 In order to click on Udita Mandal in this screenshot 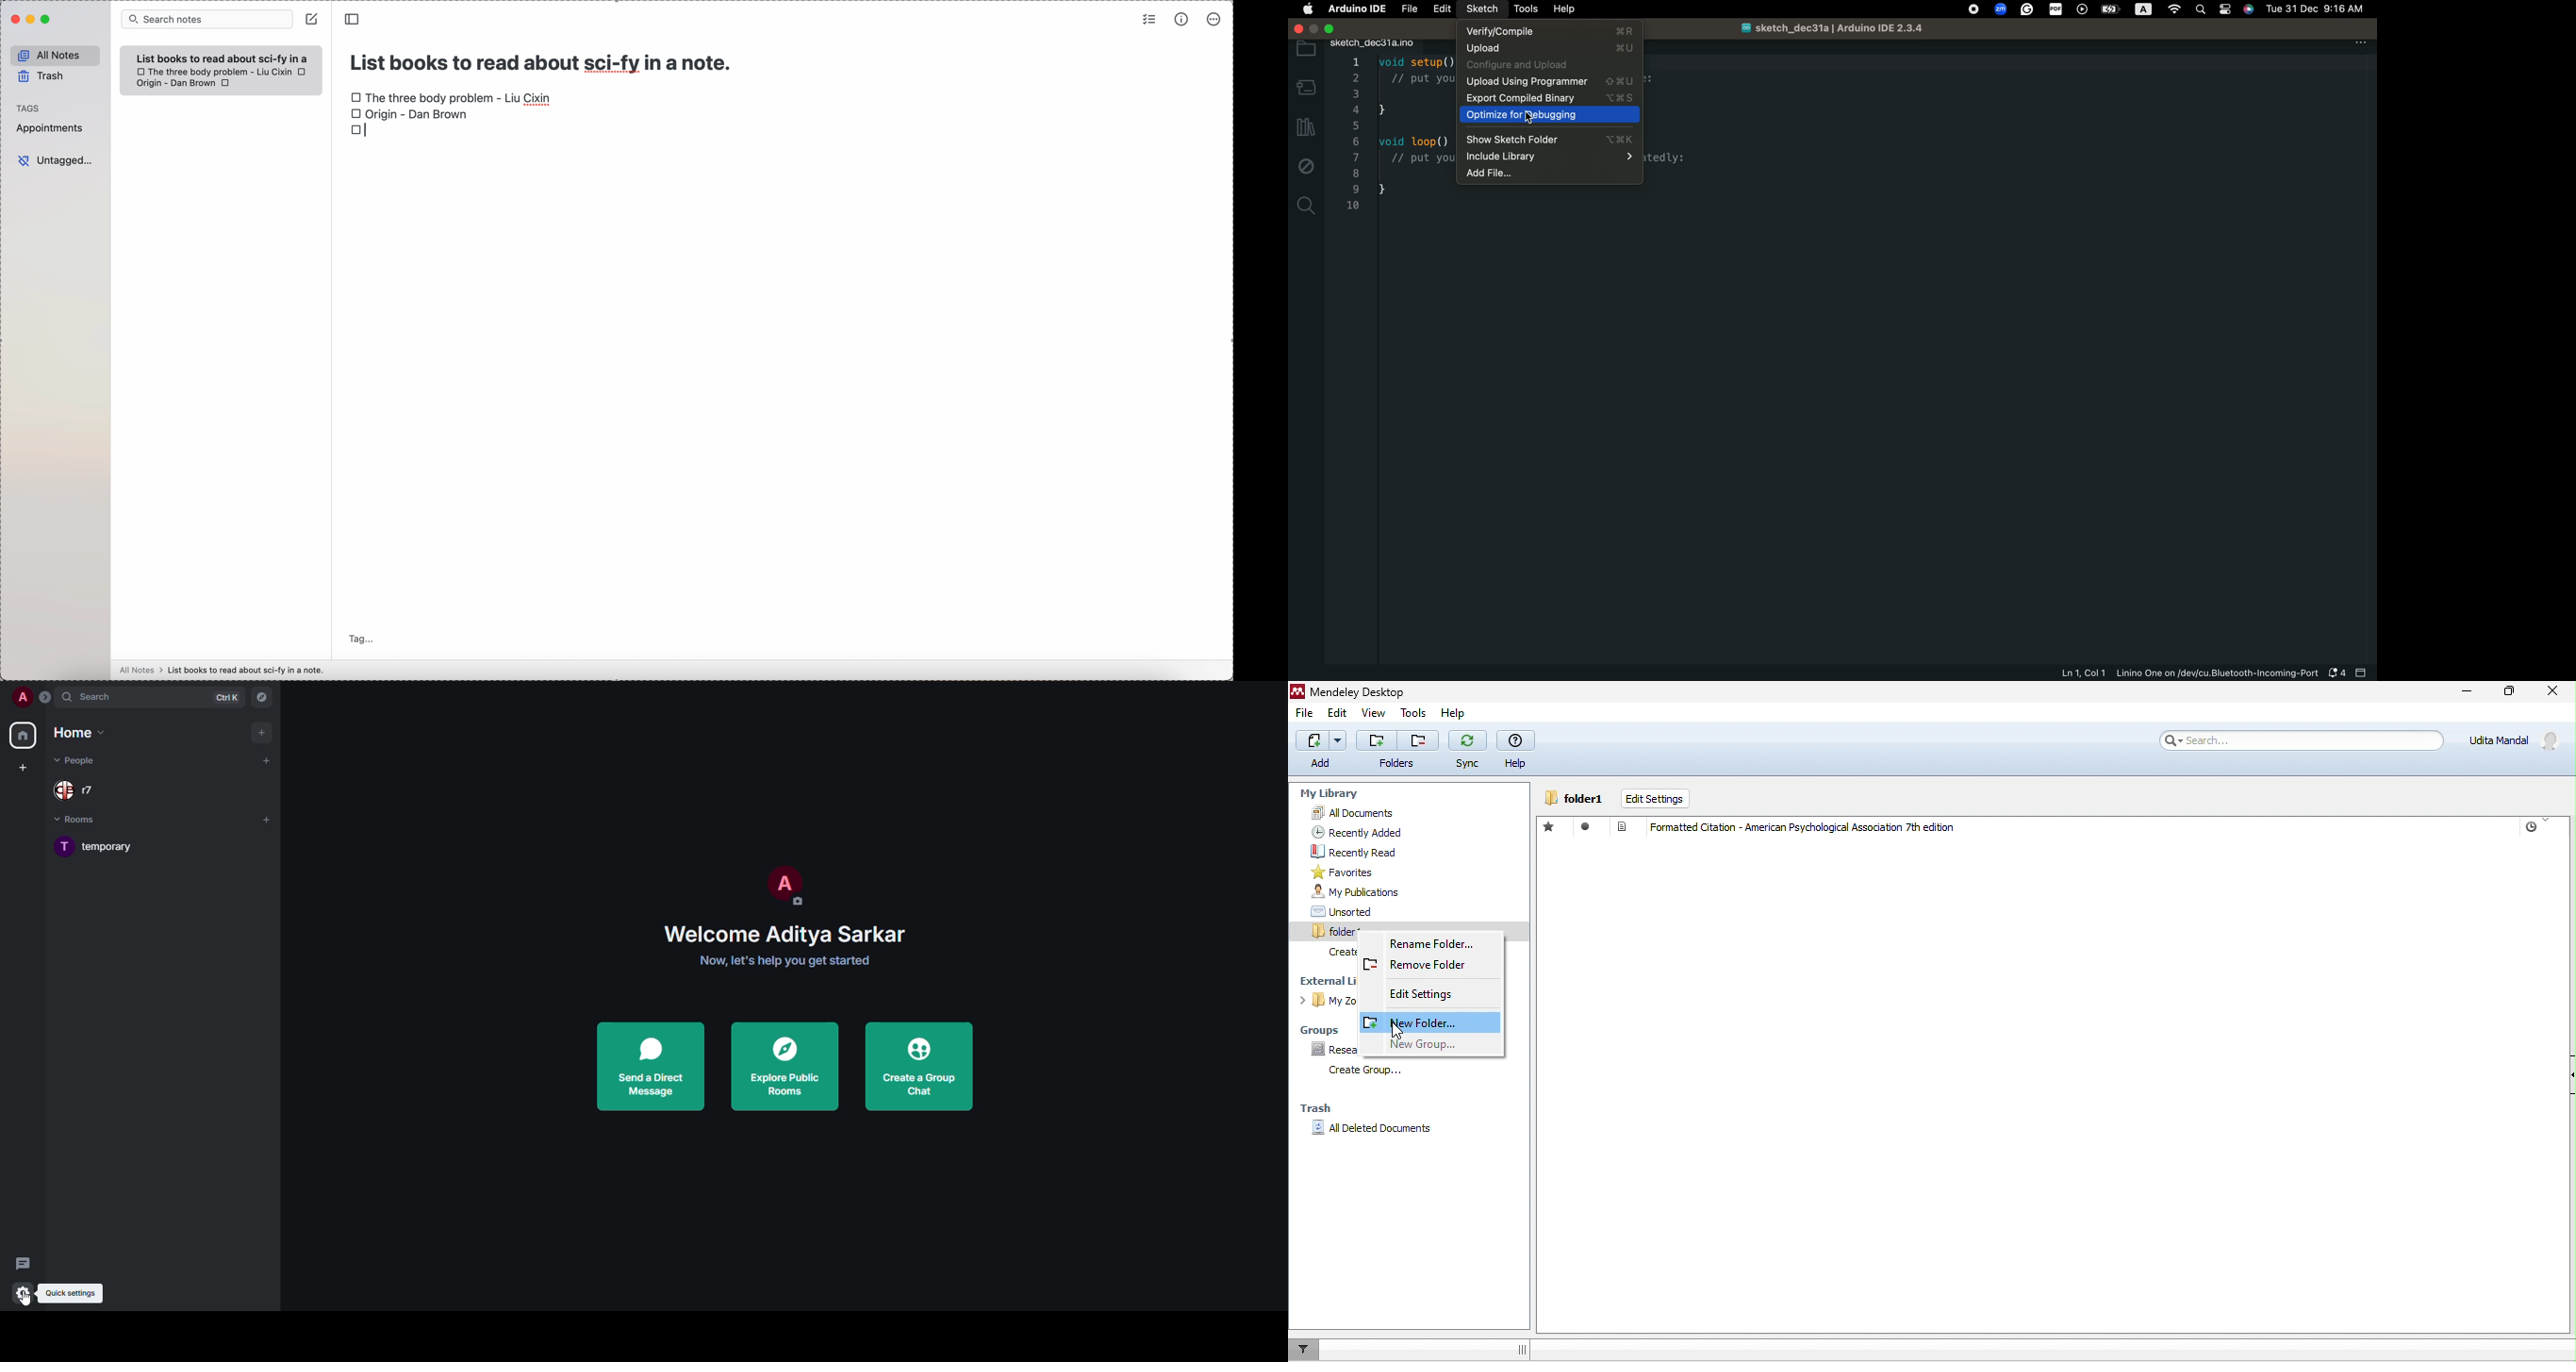, I will do `click(2512, 739)`.